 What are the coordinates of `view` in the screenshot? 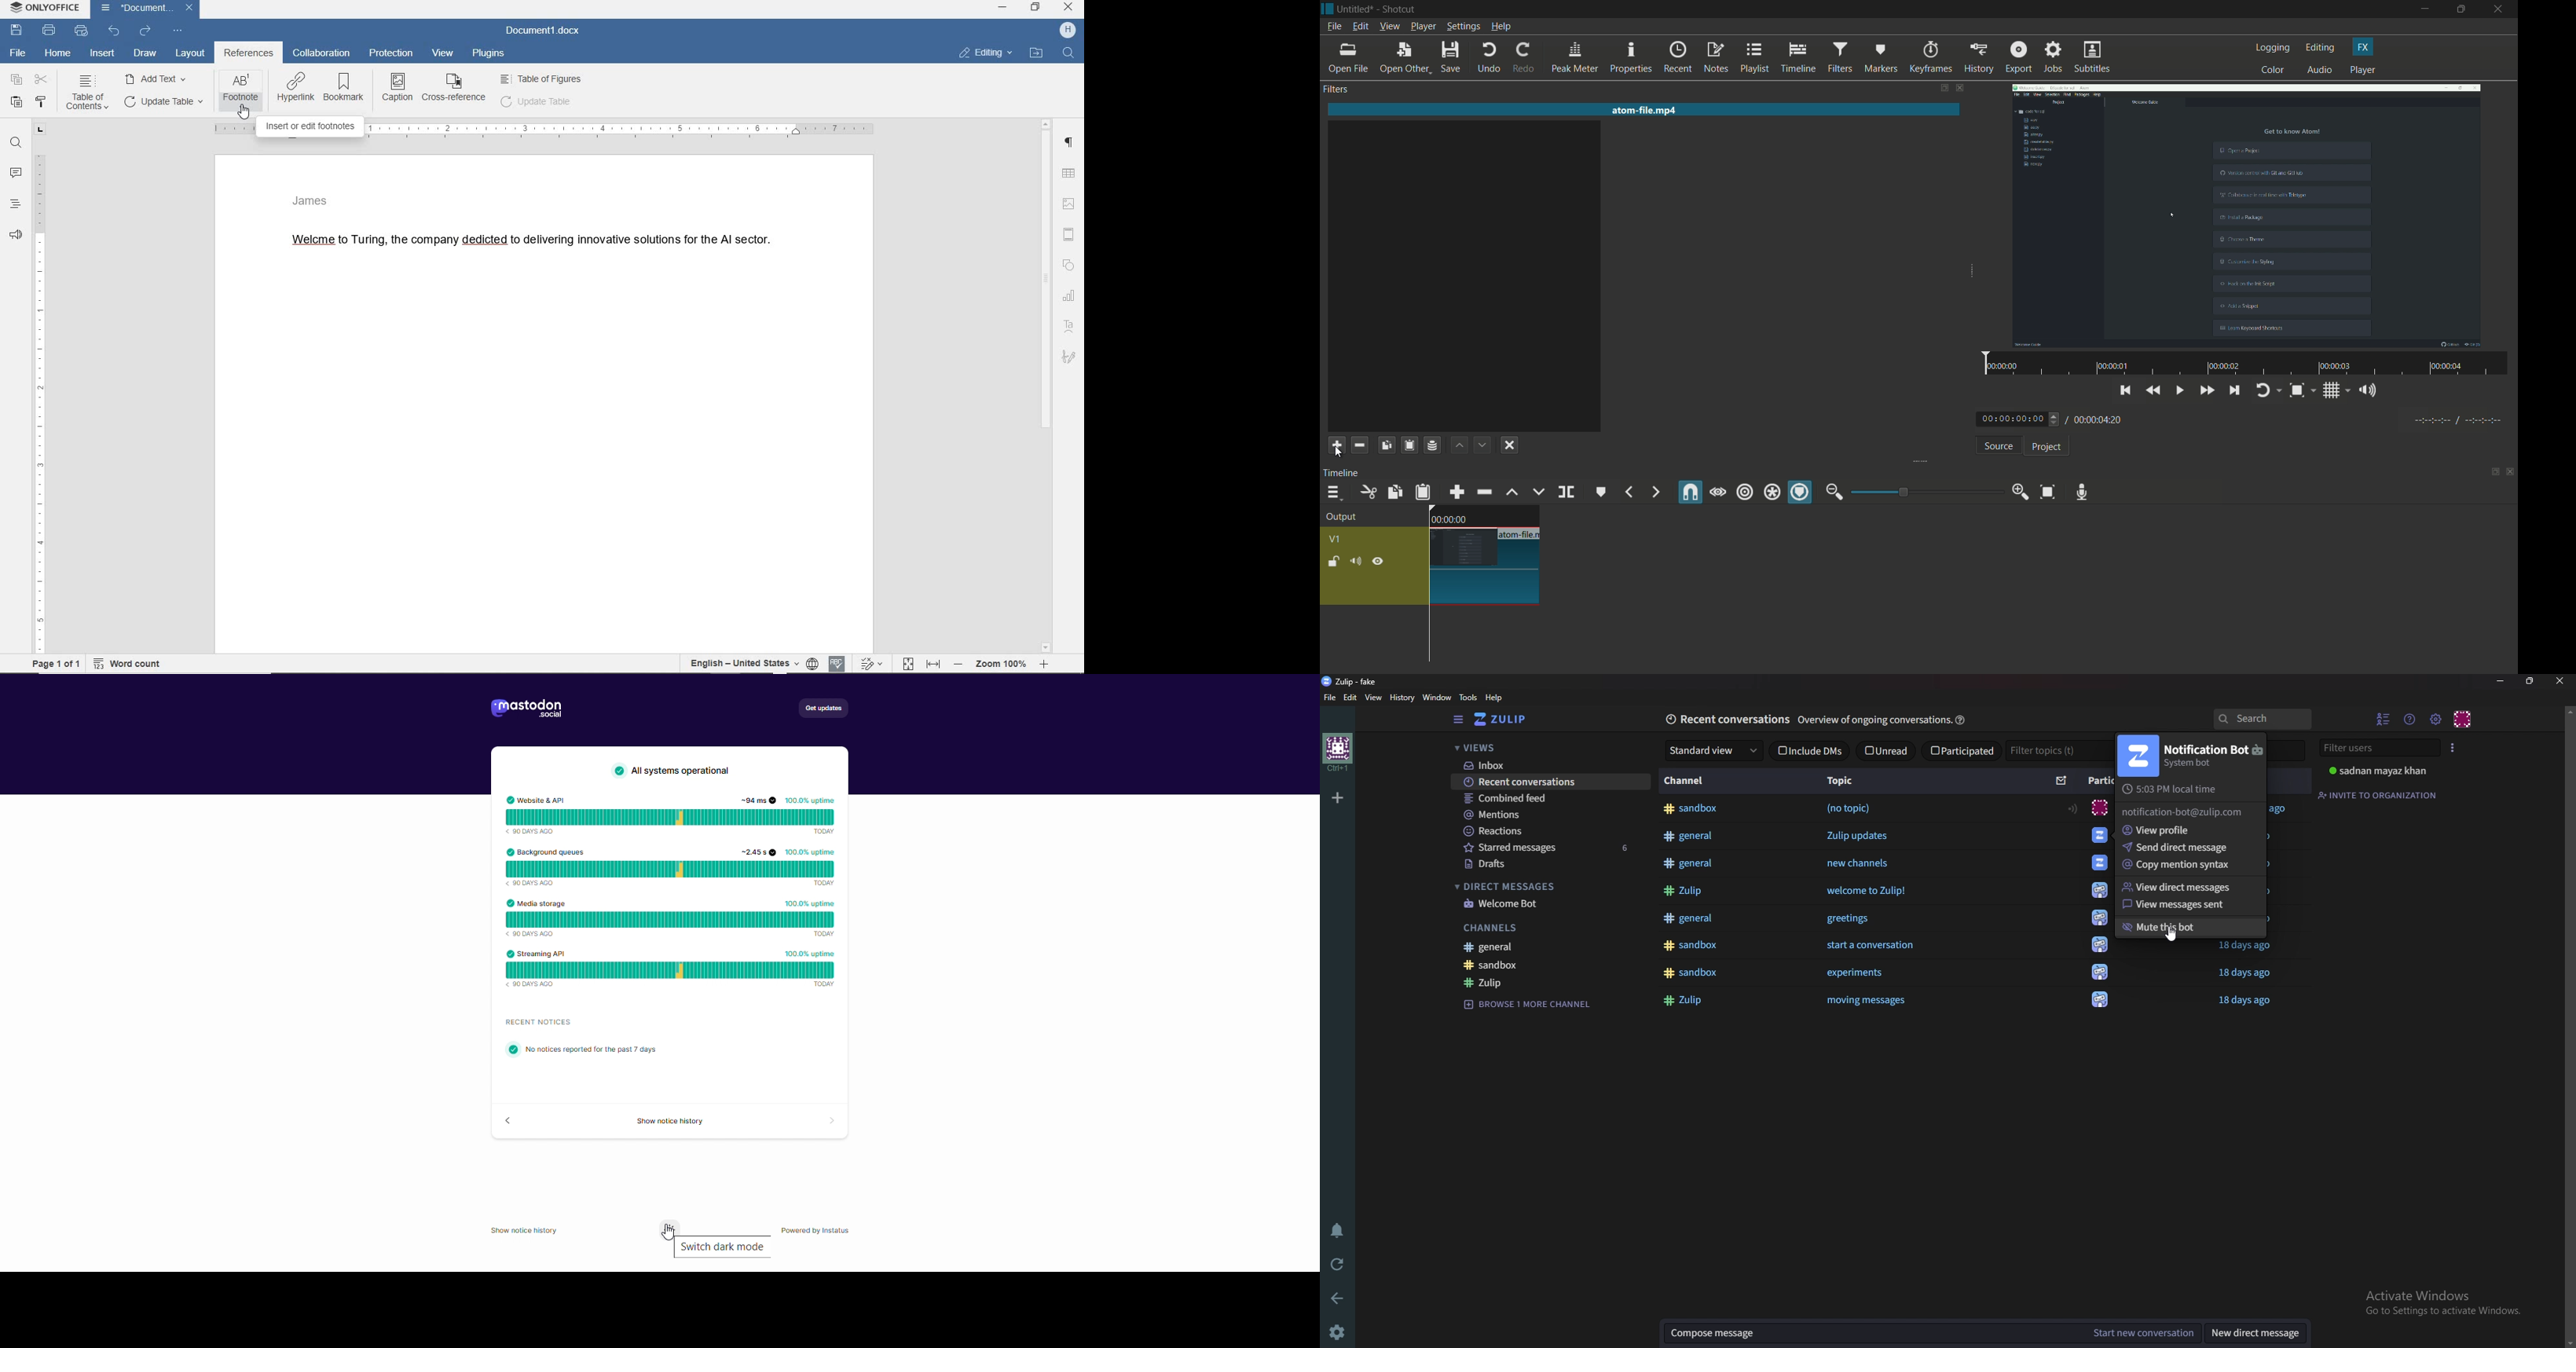 It's located at (445, 52).